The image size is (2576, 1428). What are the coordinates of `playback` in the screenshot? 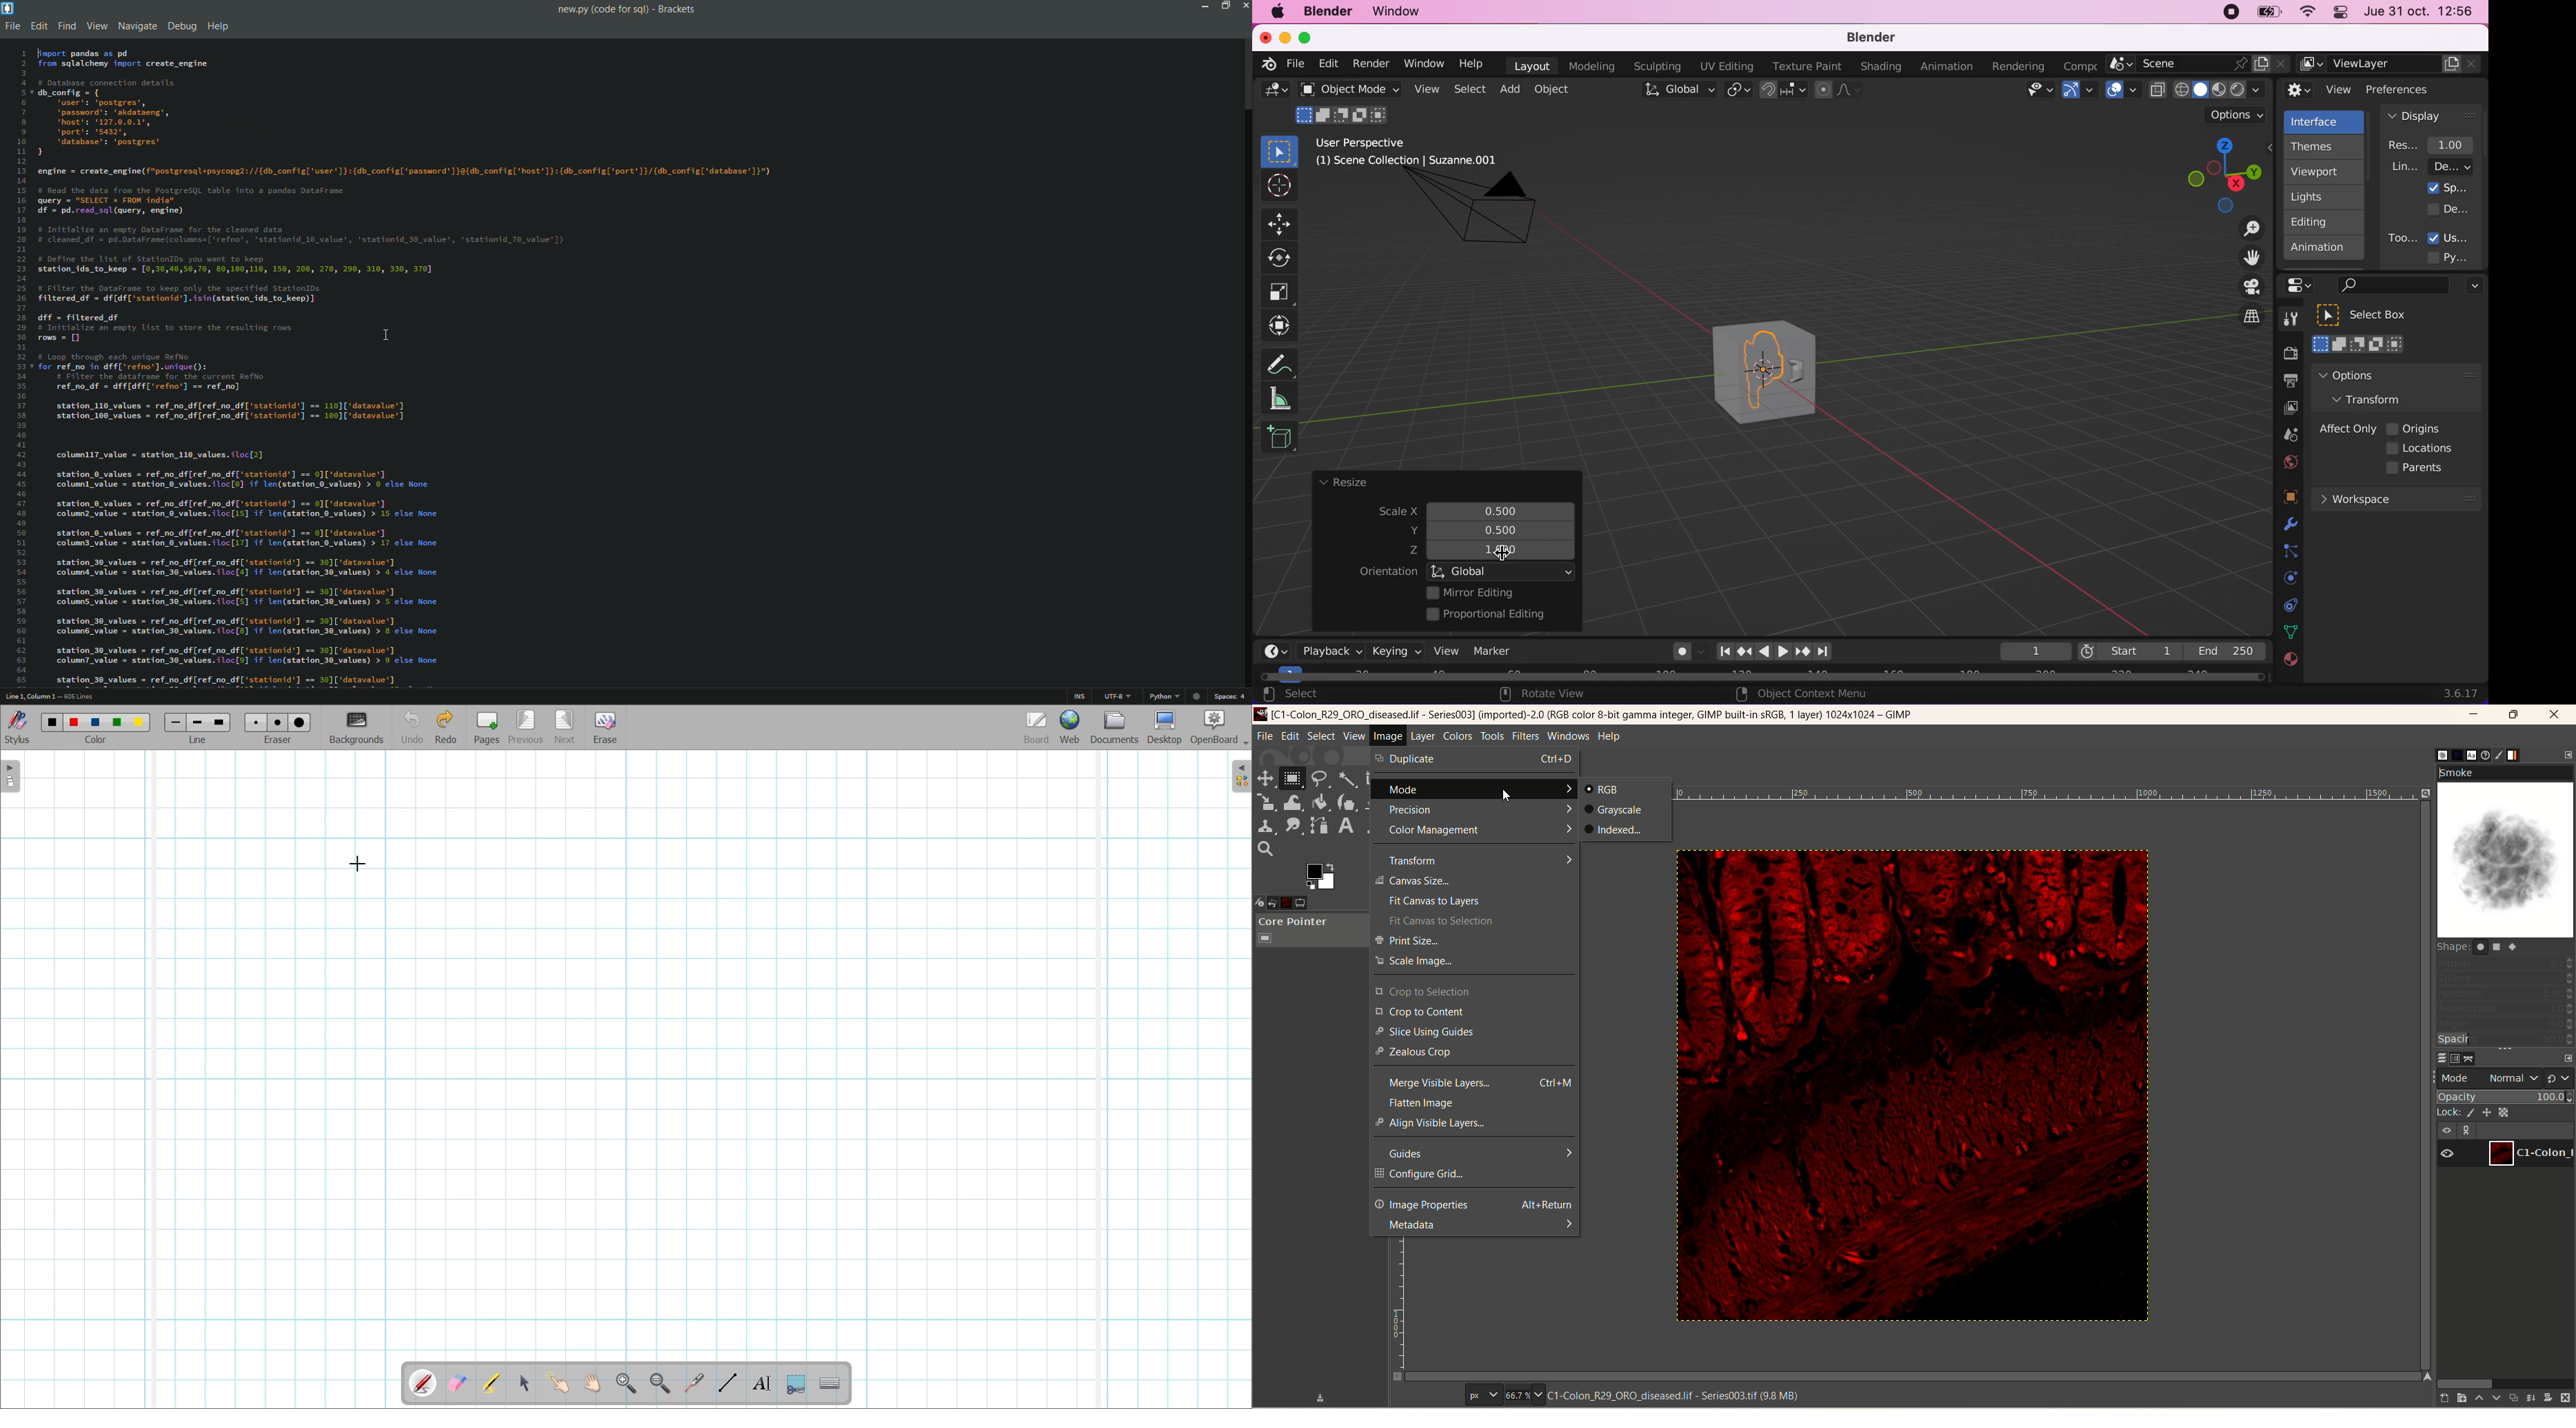 It's located at (1328, 650).